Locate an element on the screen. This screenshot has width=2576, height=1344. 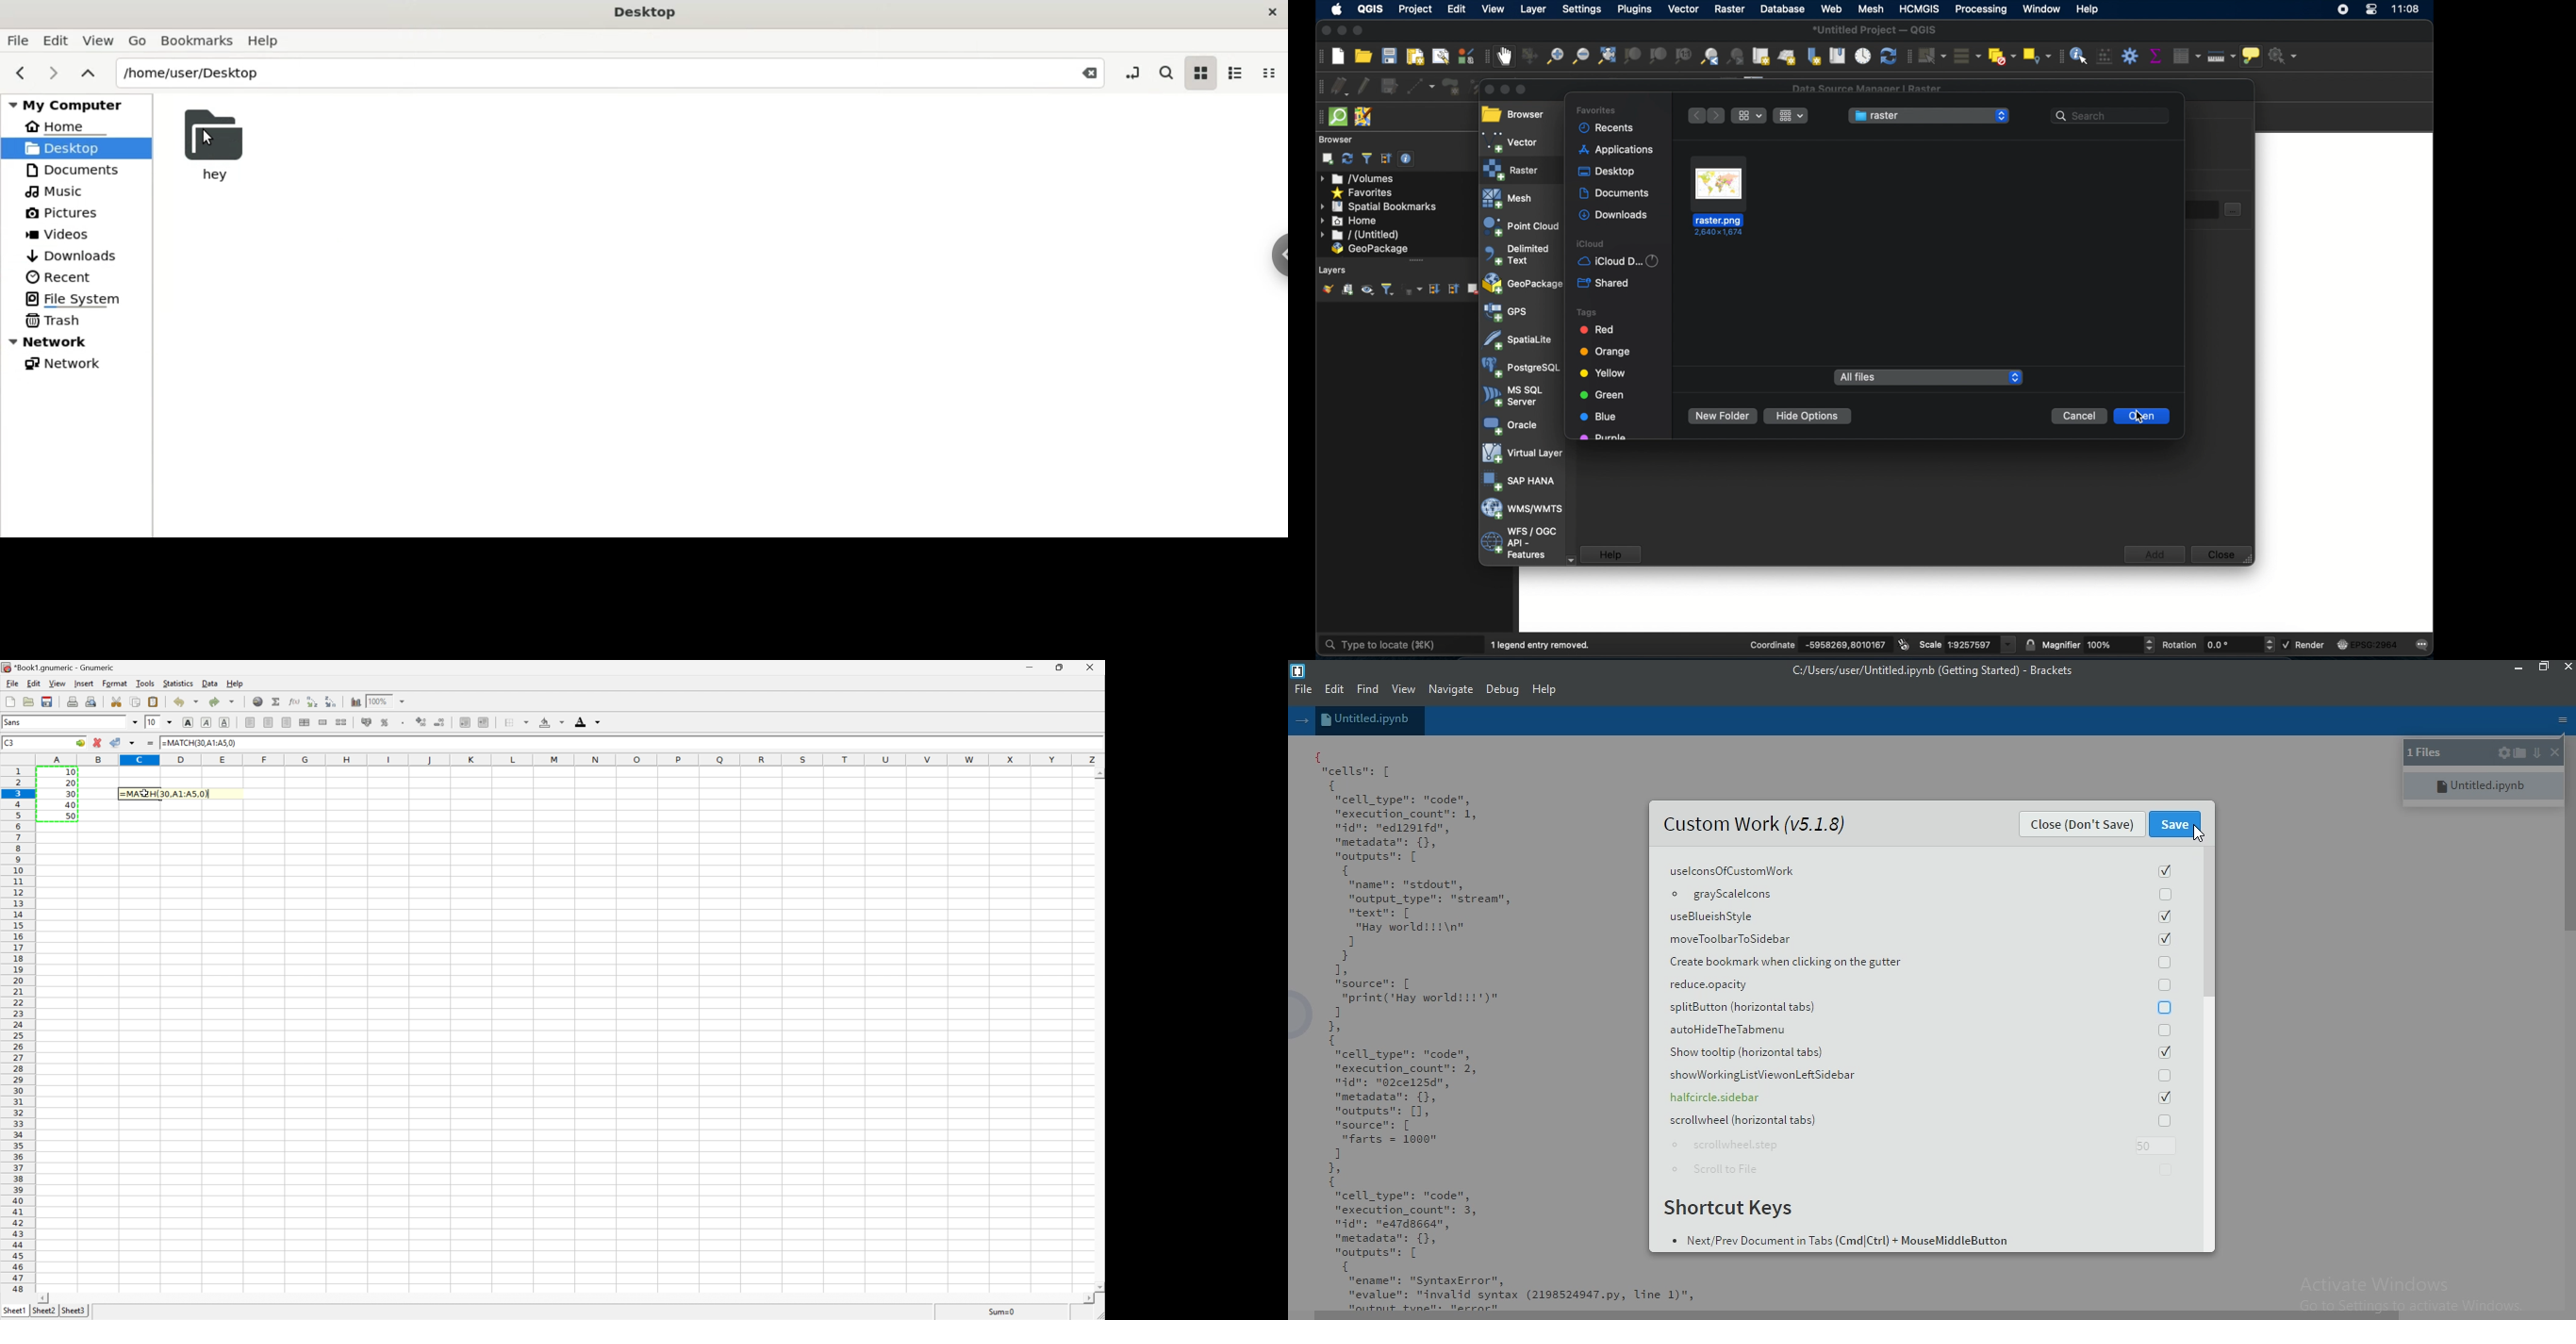
100% is located at coordinates (378, 700).